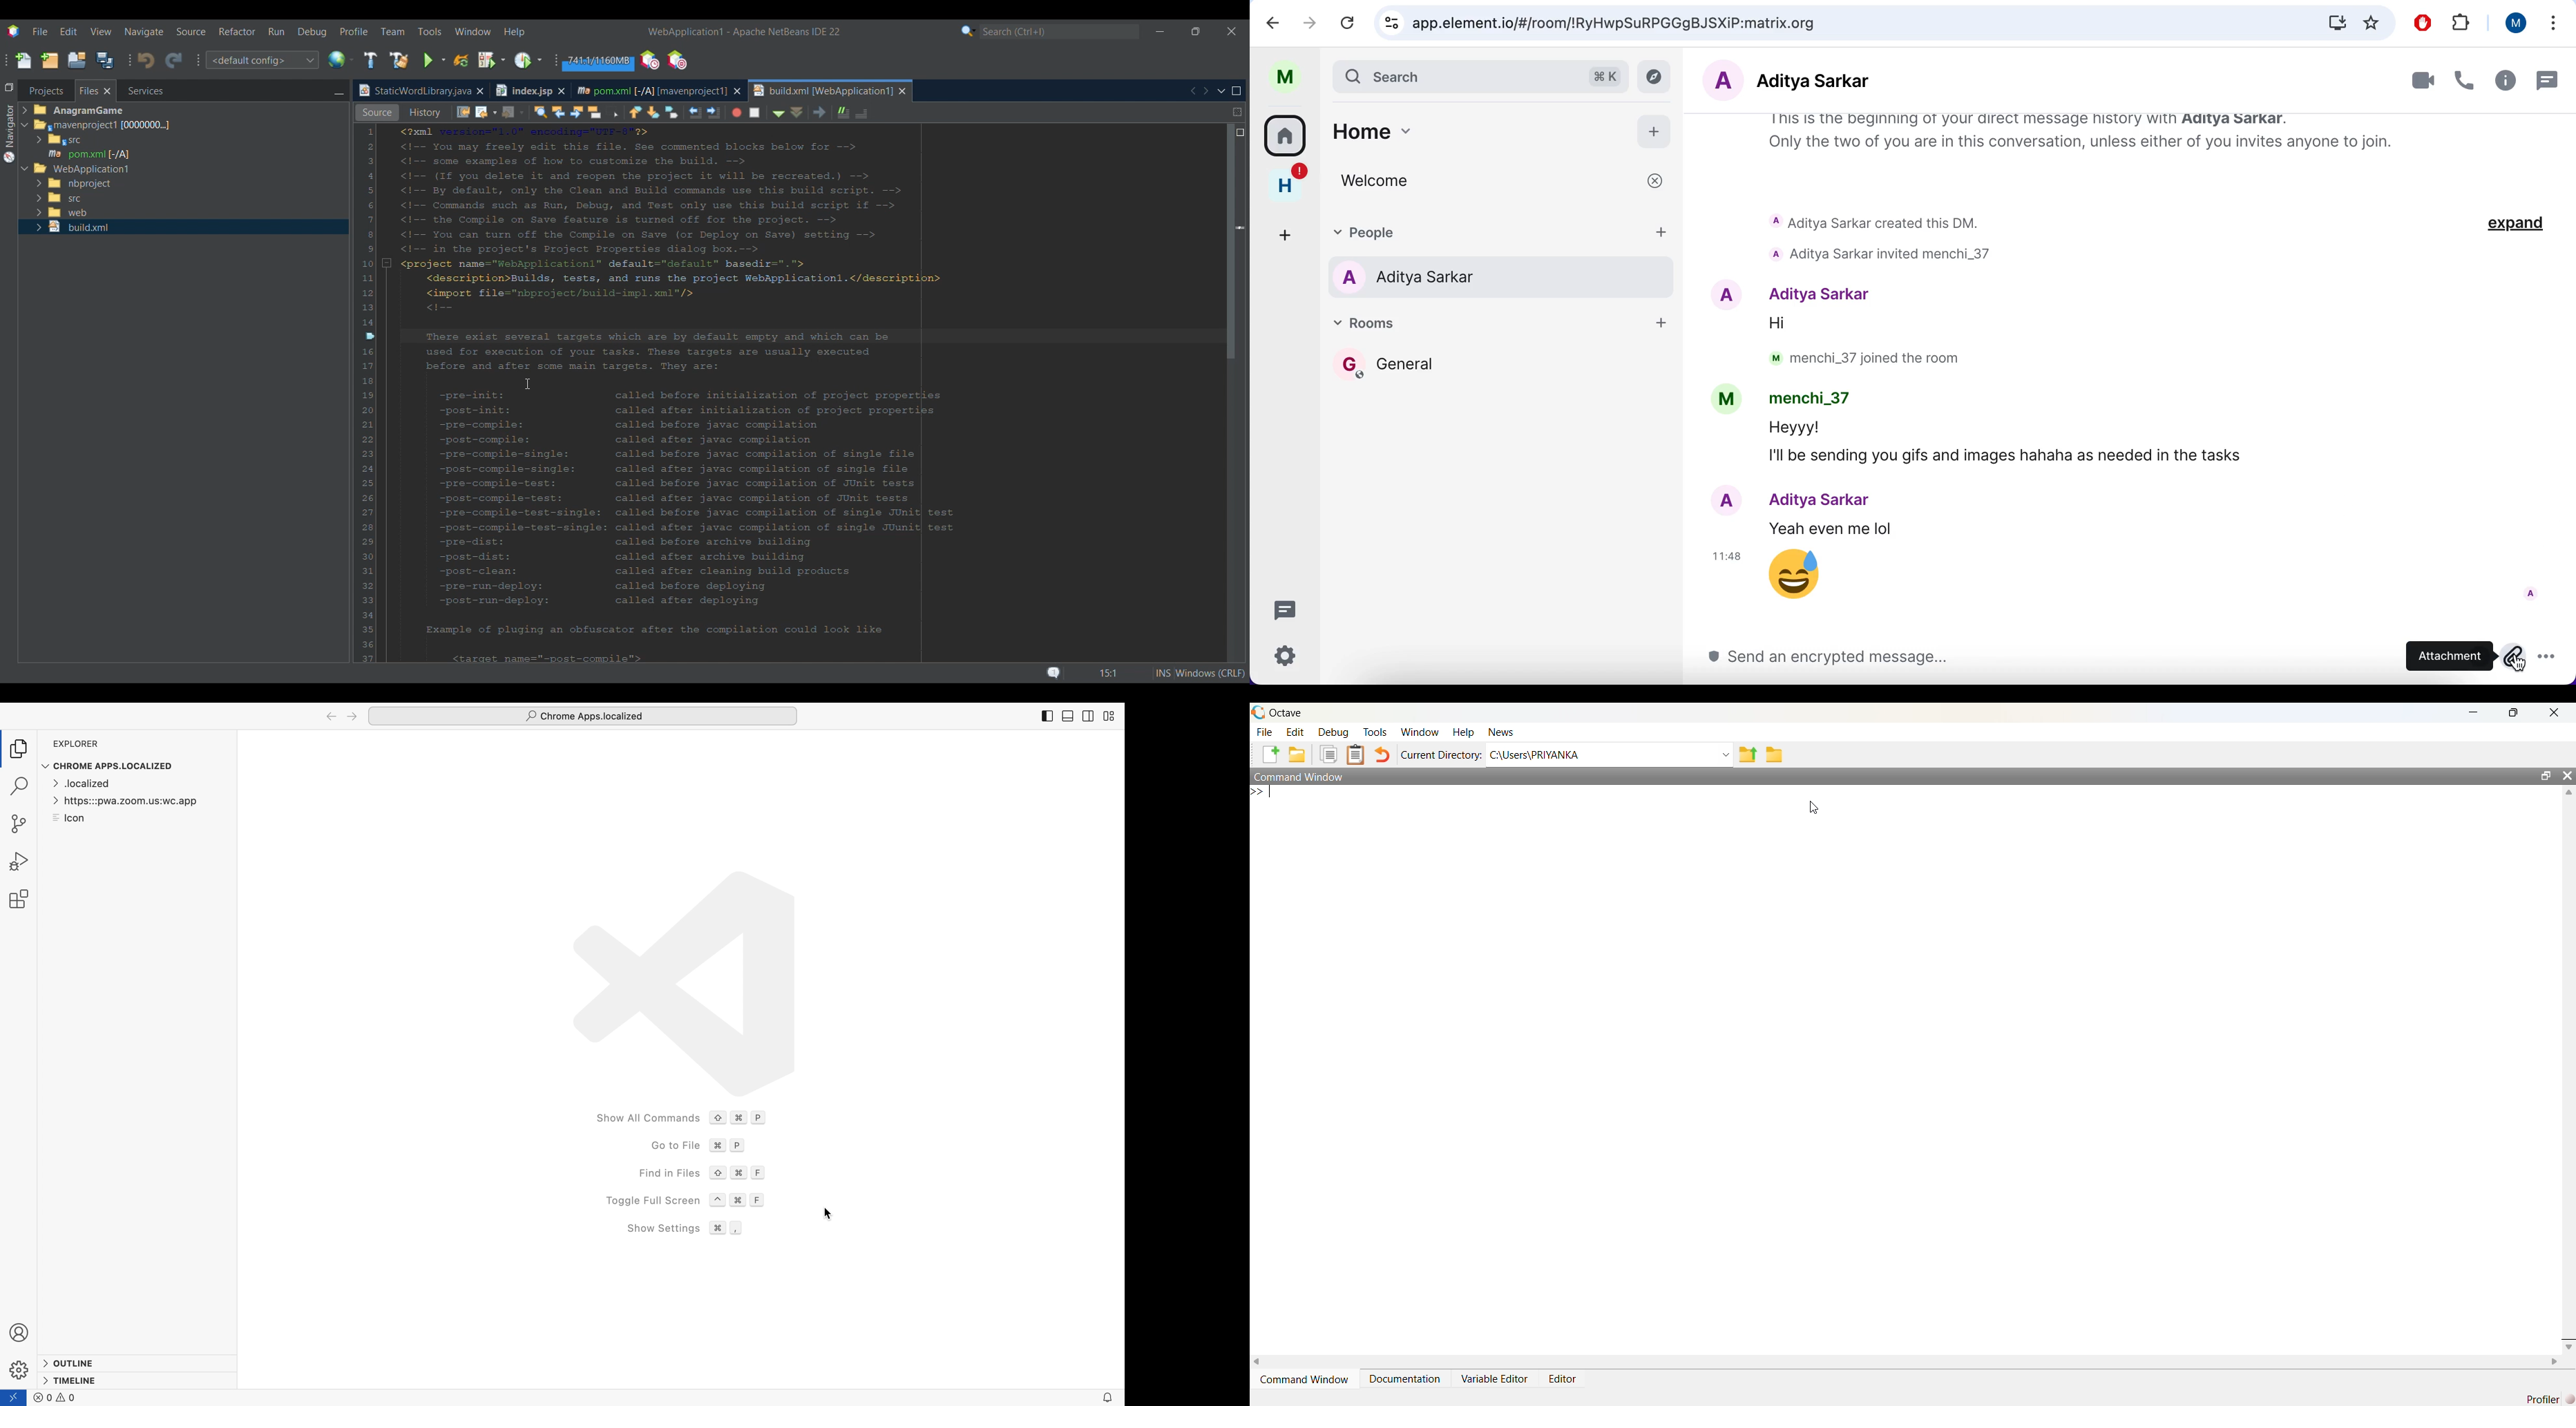 The height and width of the screenshot is (1428, 2576). Describe the element at coordinates (1778, 320) in the screenshot. I see `Hi` at that location.